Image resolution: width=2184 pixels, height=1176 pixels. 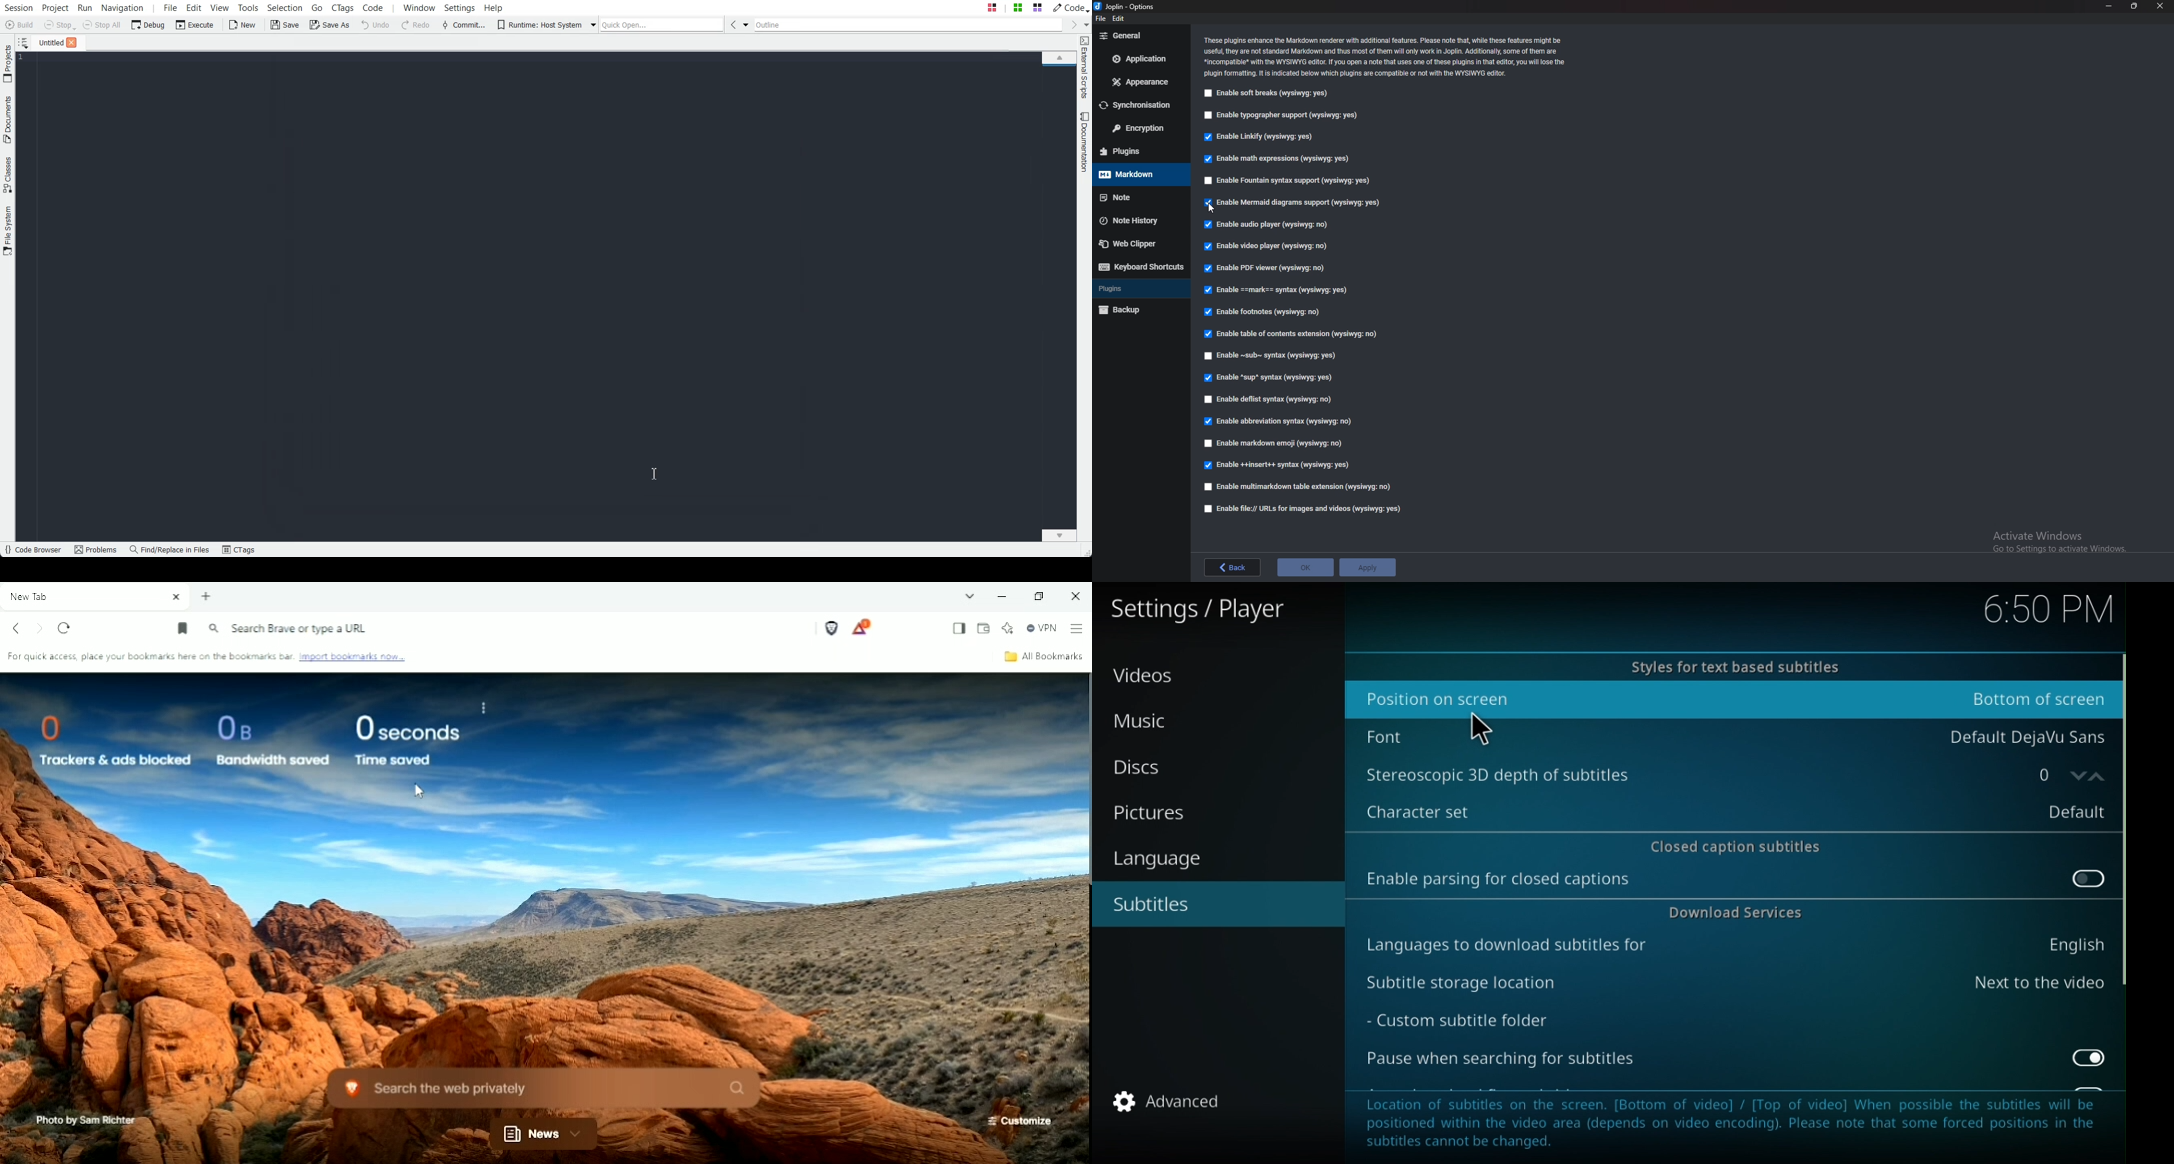 What do you see at coordinates (1140, 104) in the screenshot?
I see `Synchronization` at bounding box center [1140, 104].